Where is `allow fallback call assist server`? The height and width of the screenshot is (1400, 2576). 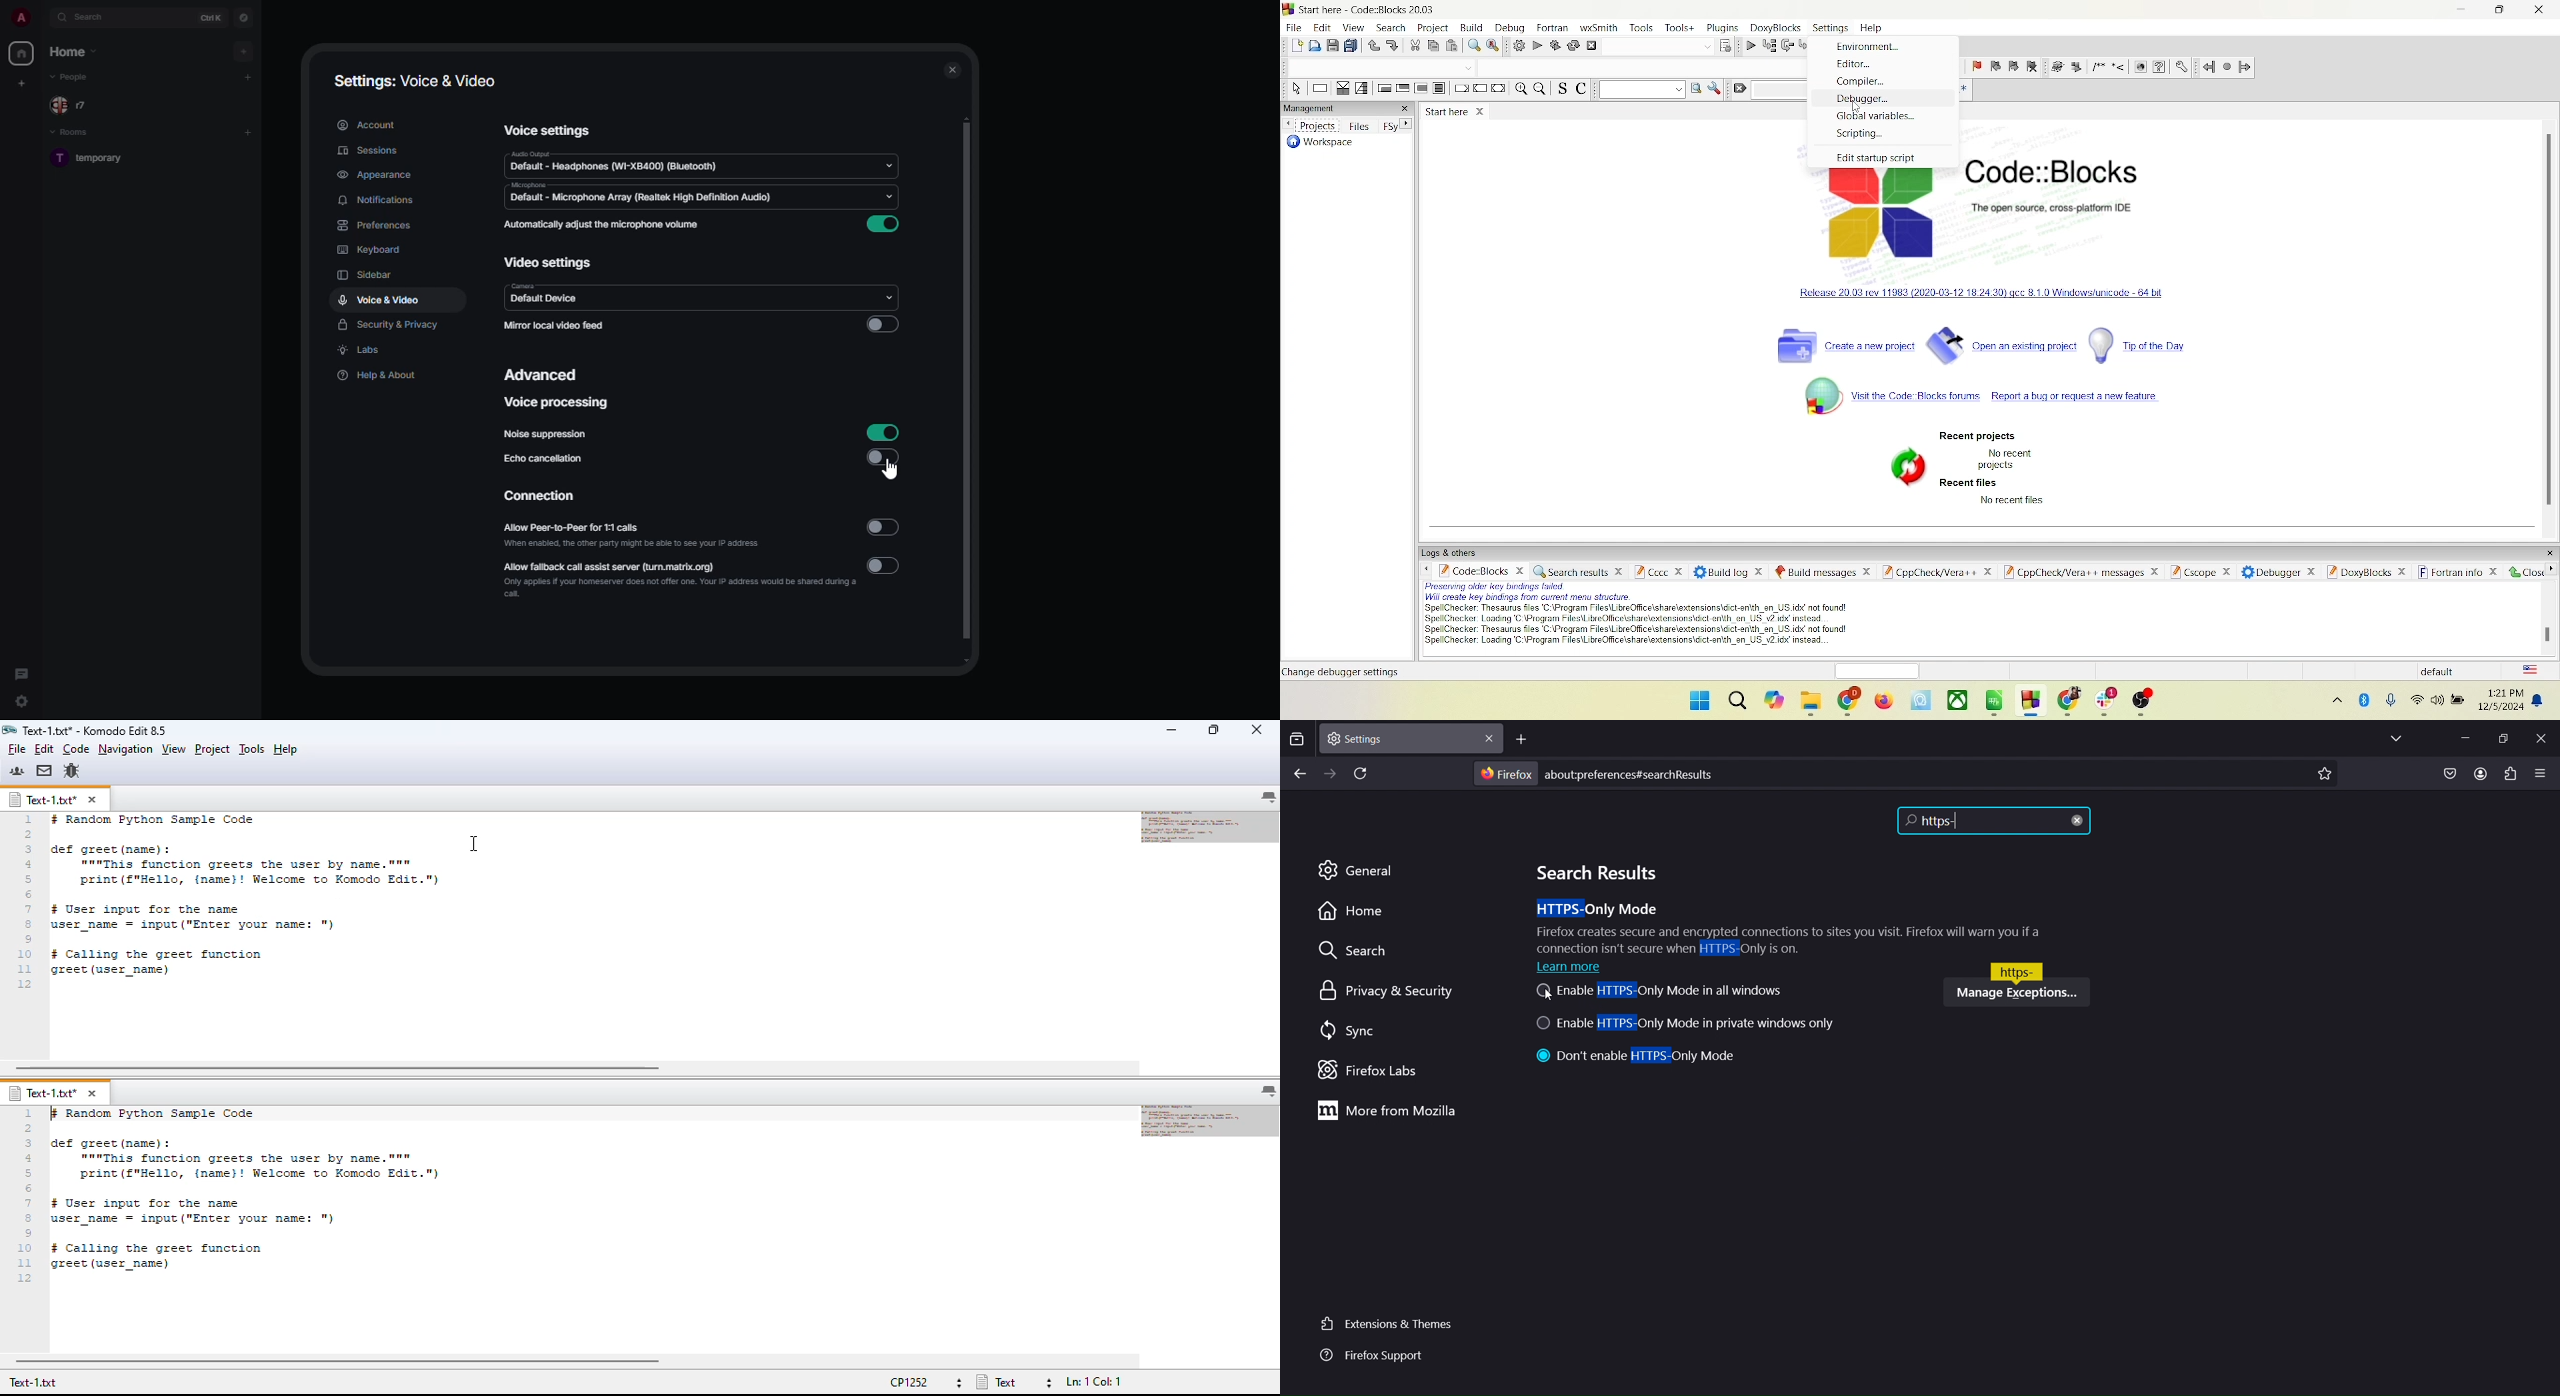
allow fallback call assist server is located at coordinates (682, 579).